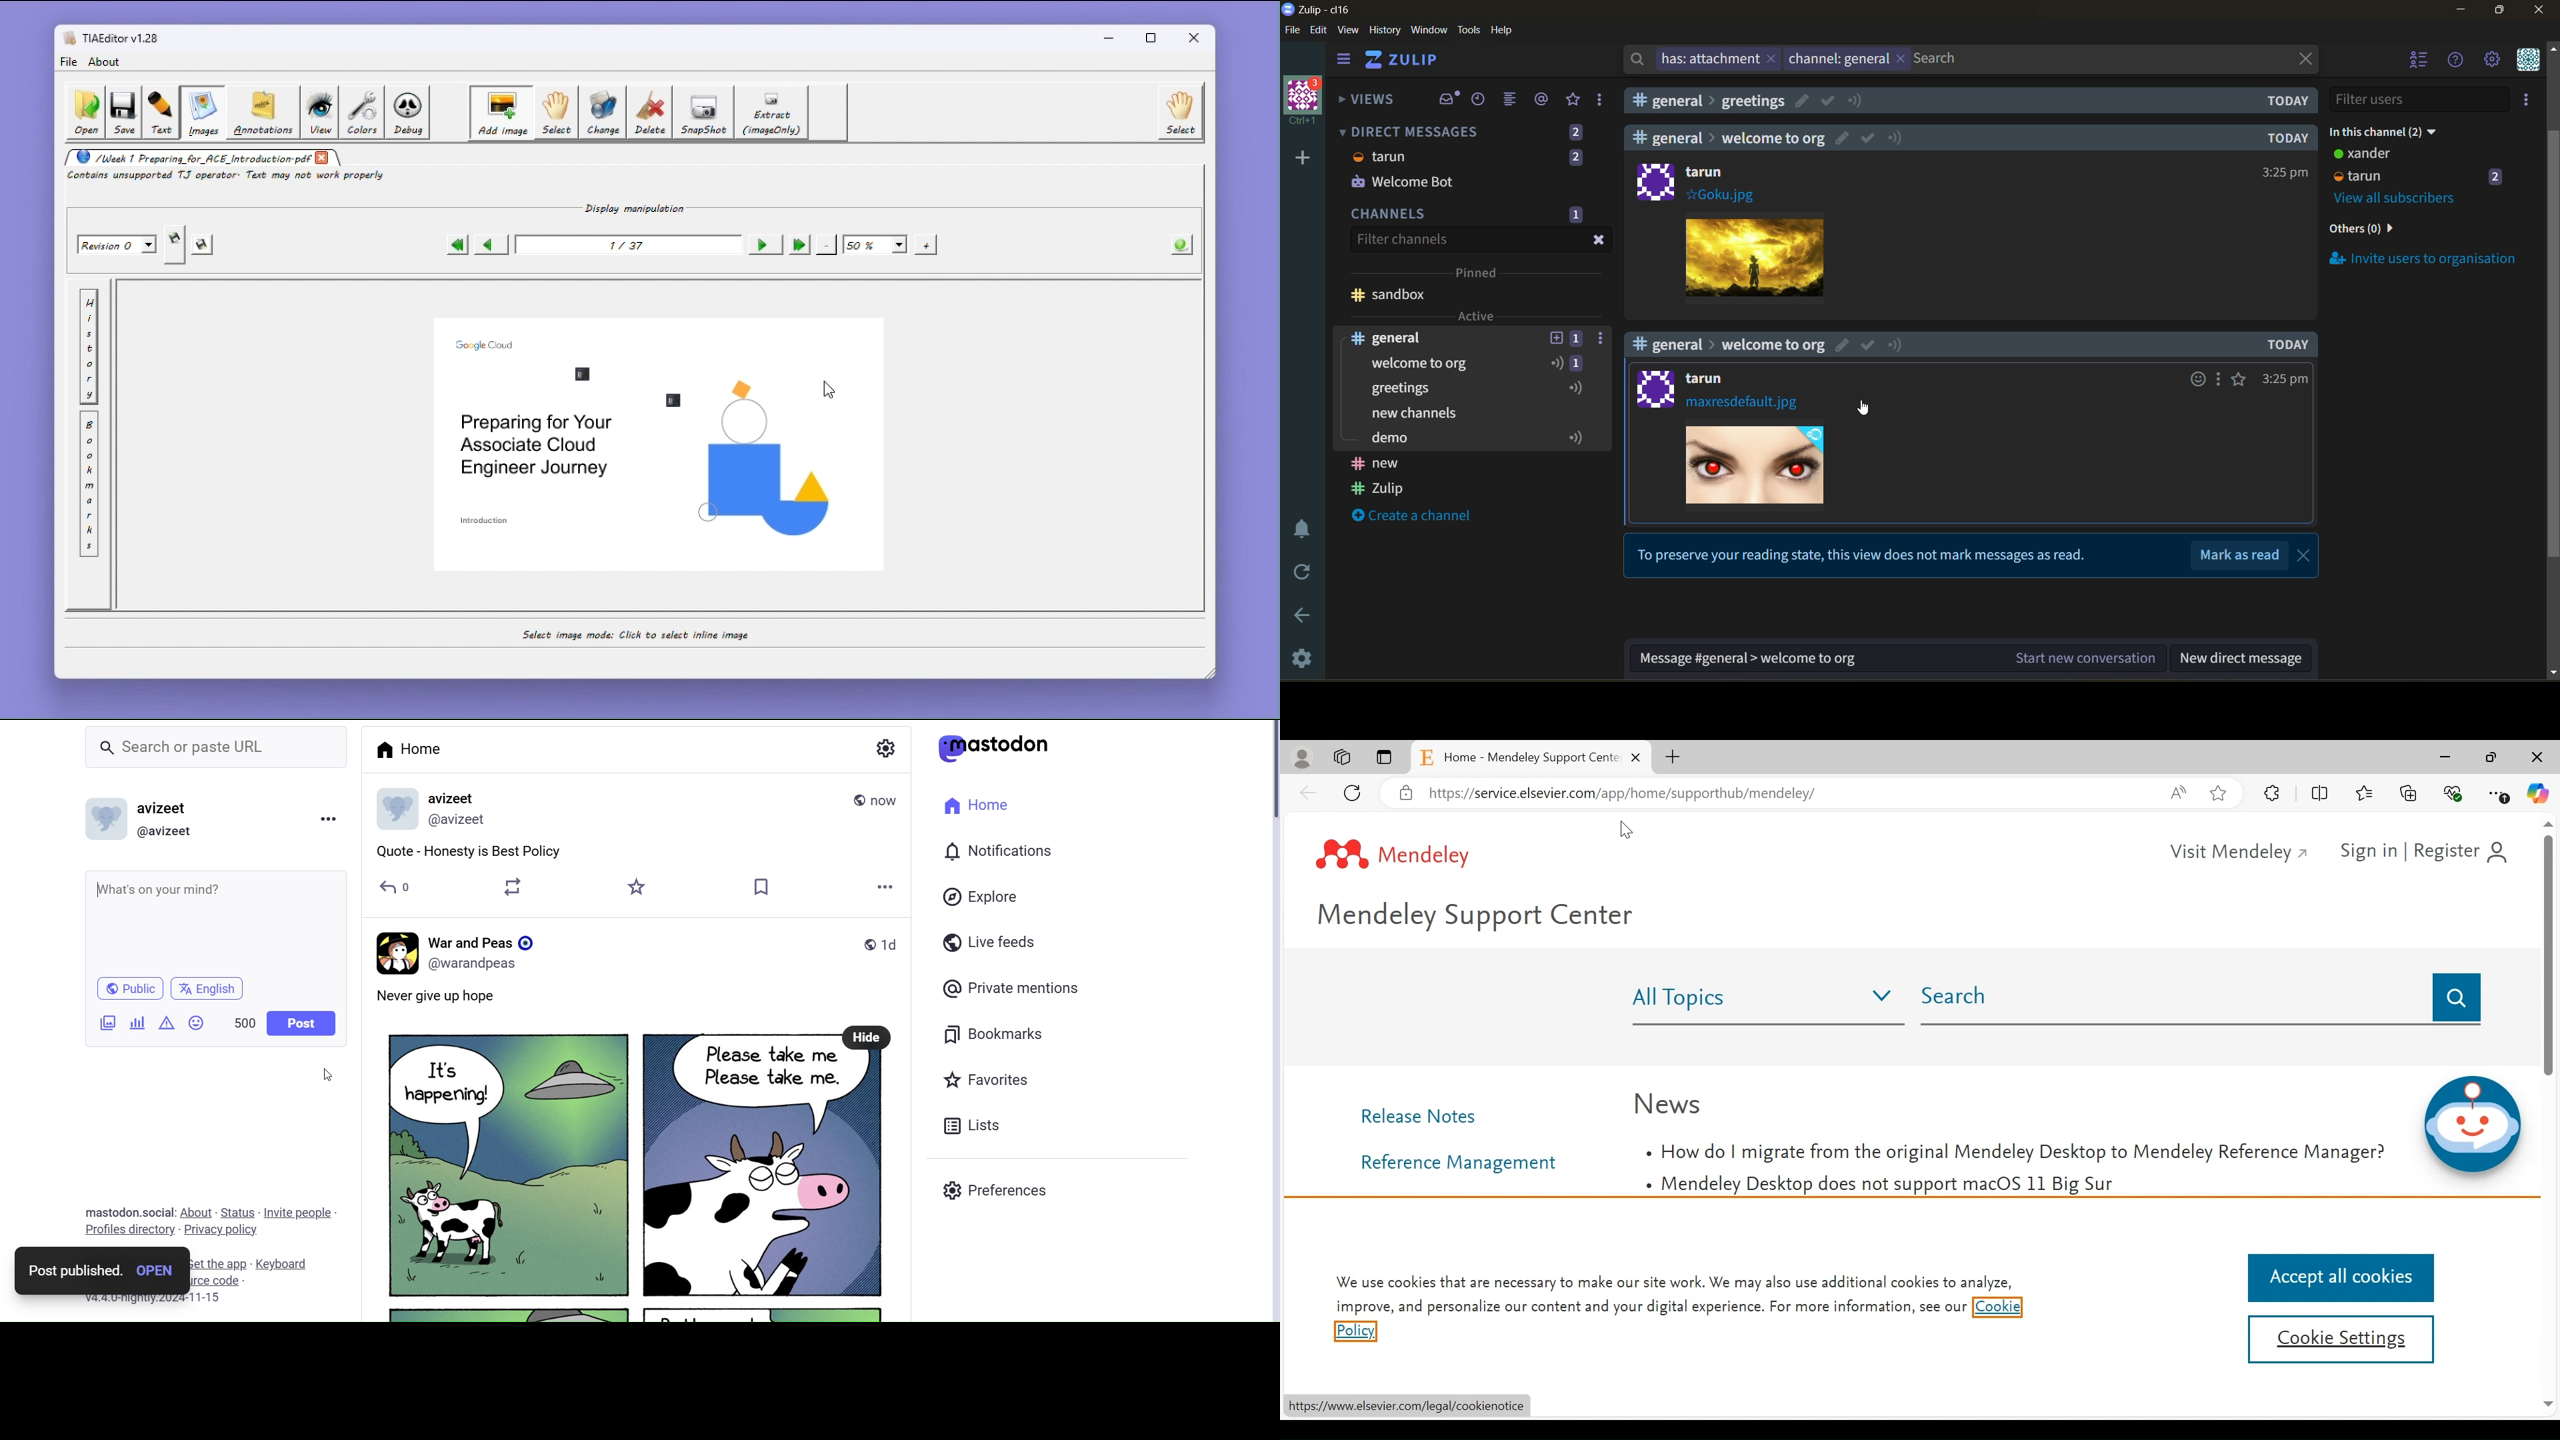  I want to click on add, so click(1555, 338).